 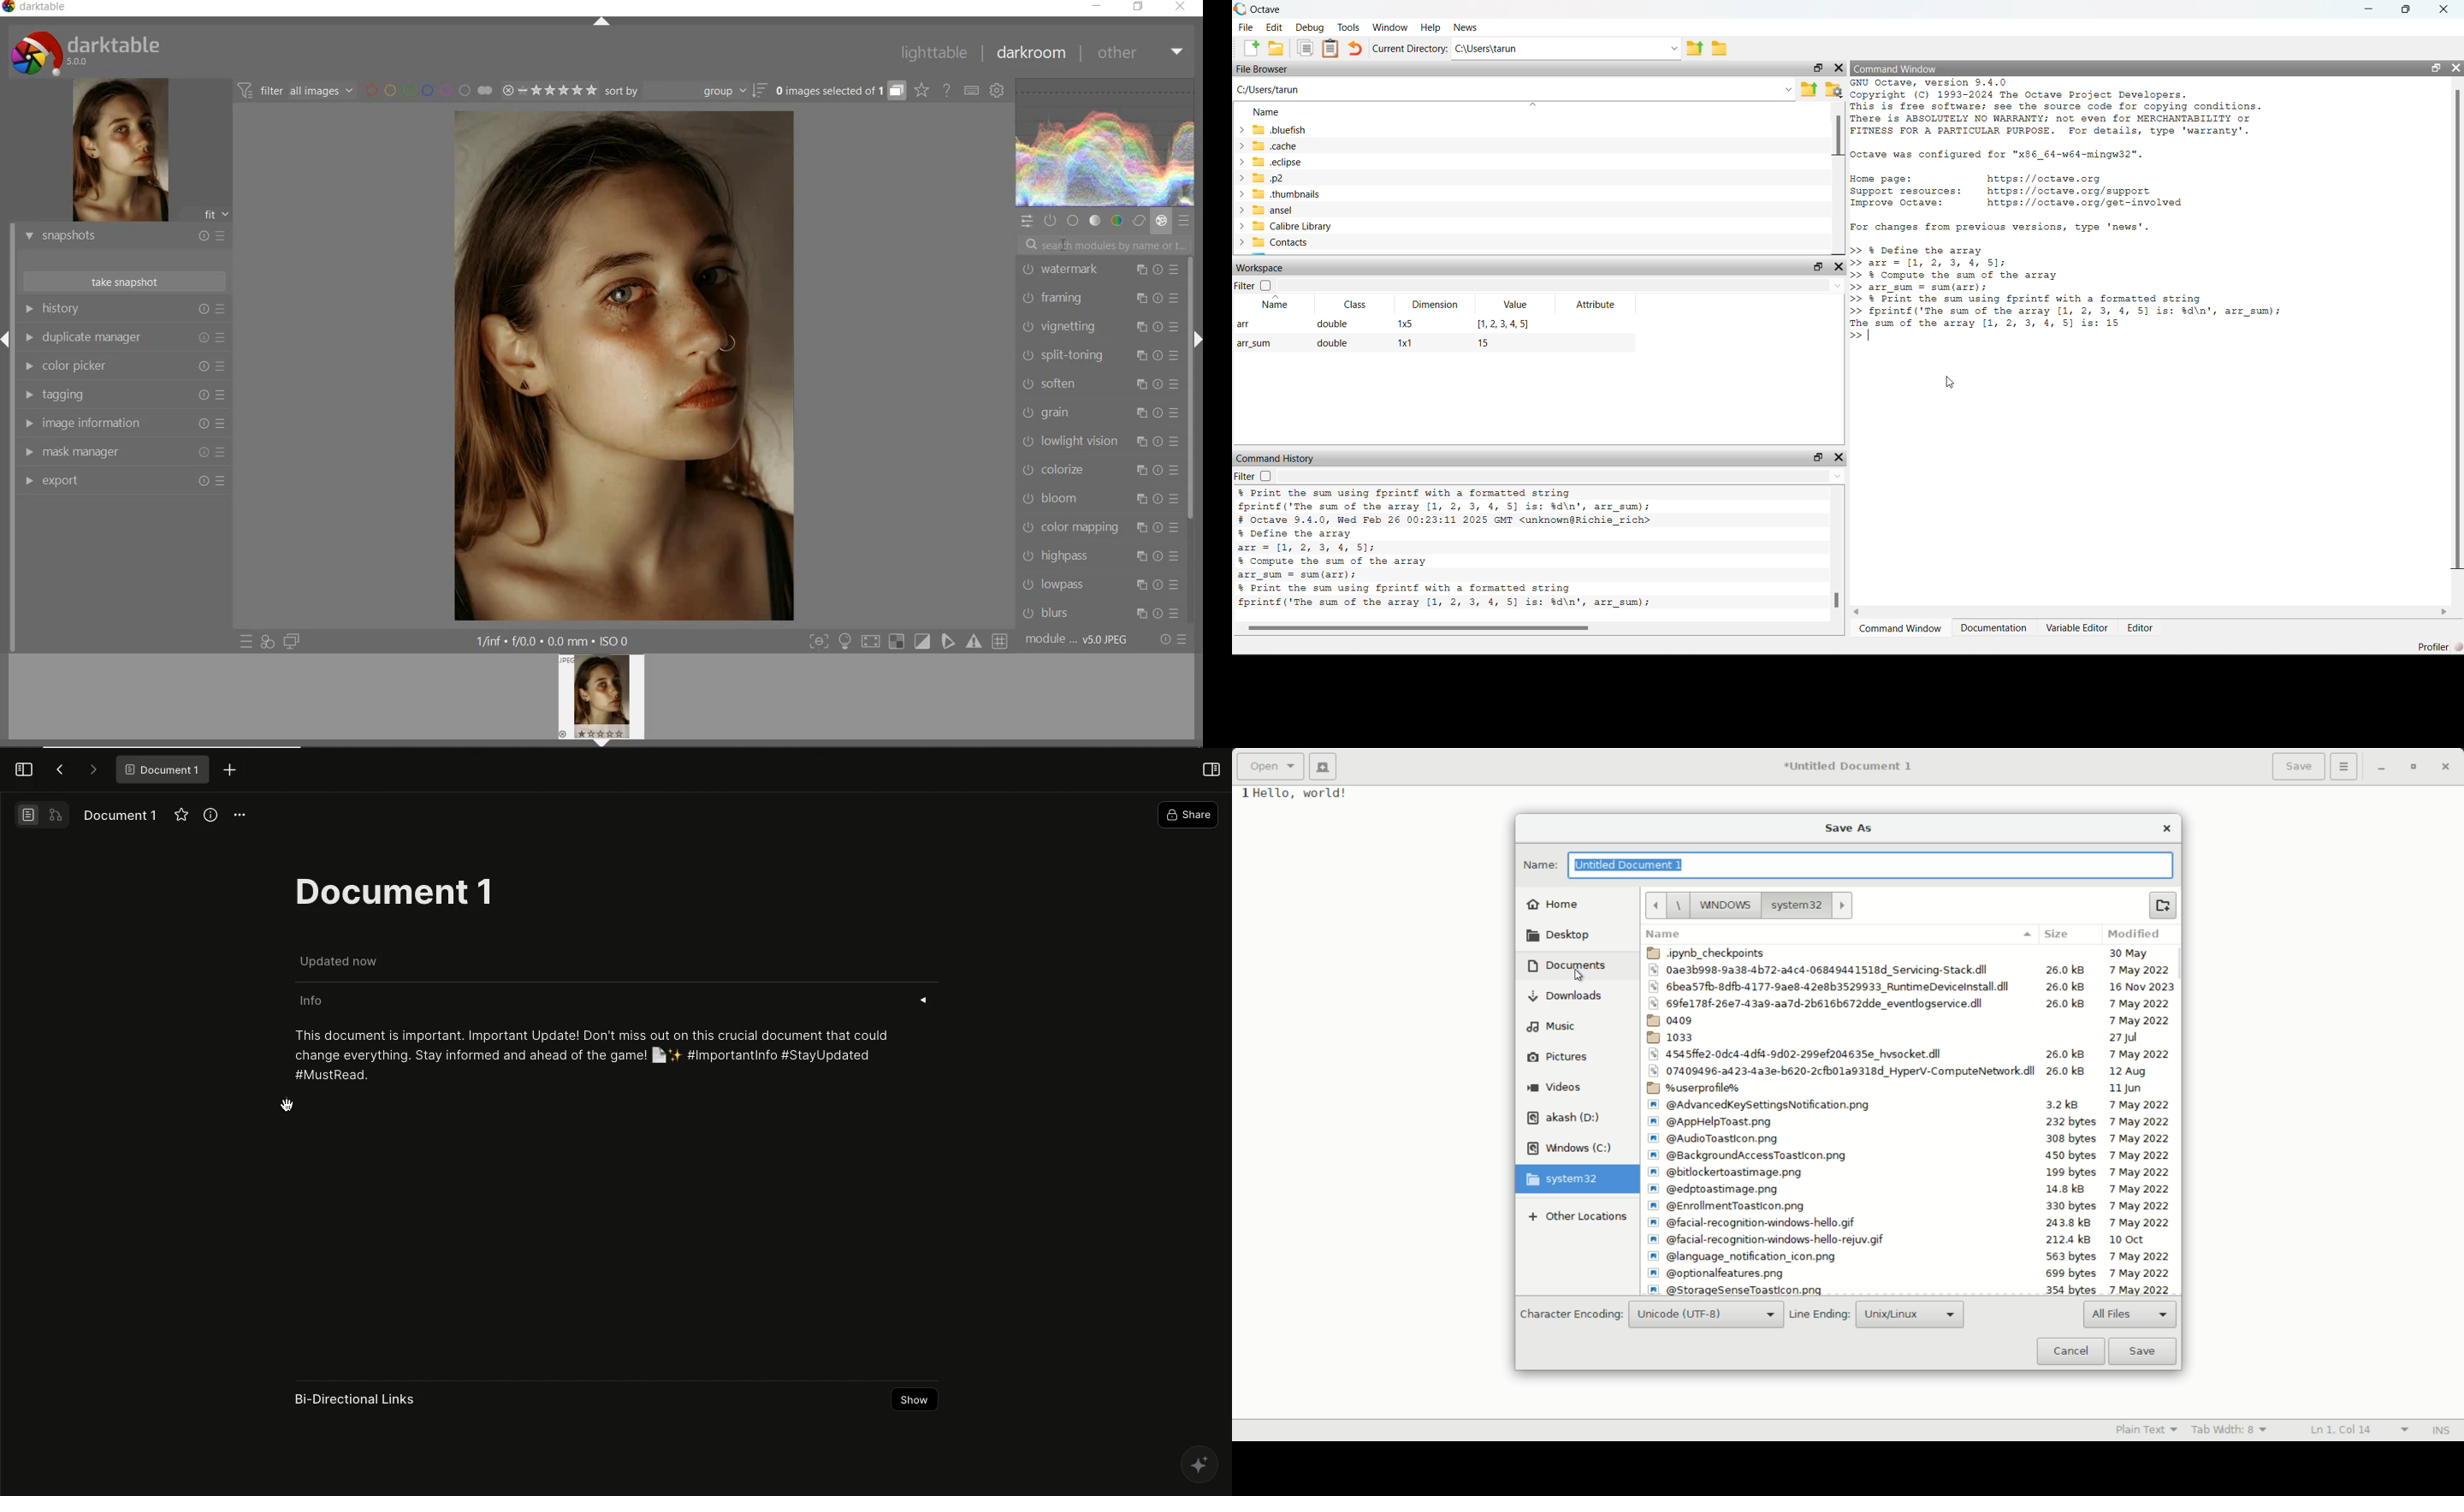 What do you see at coordinates (1099, 271) in the screenshot?
I see `watermark` at bounding box center [1099, 271].